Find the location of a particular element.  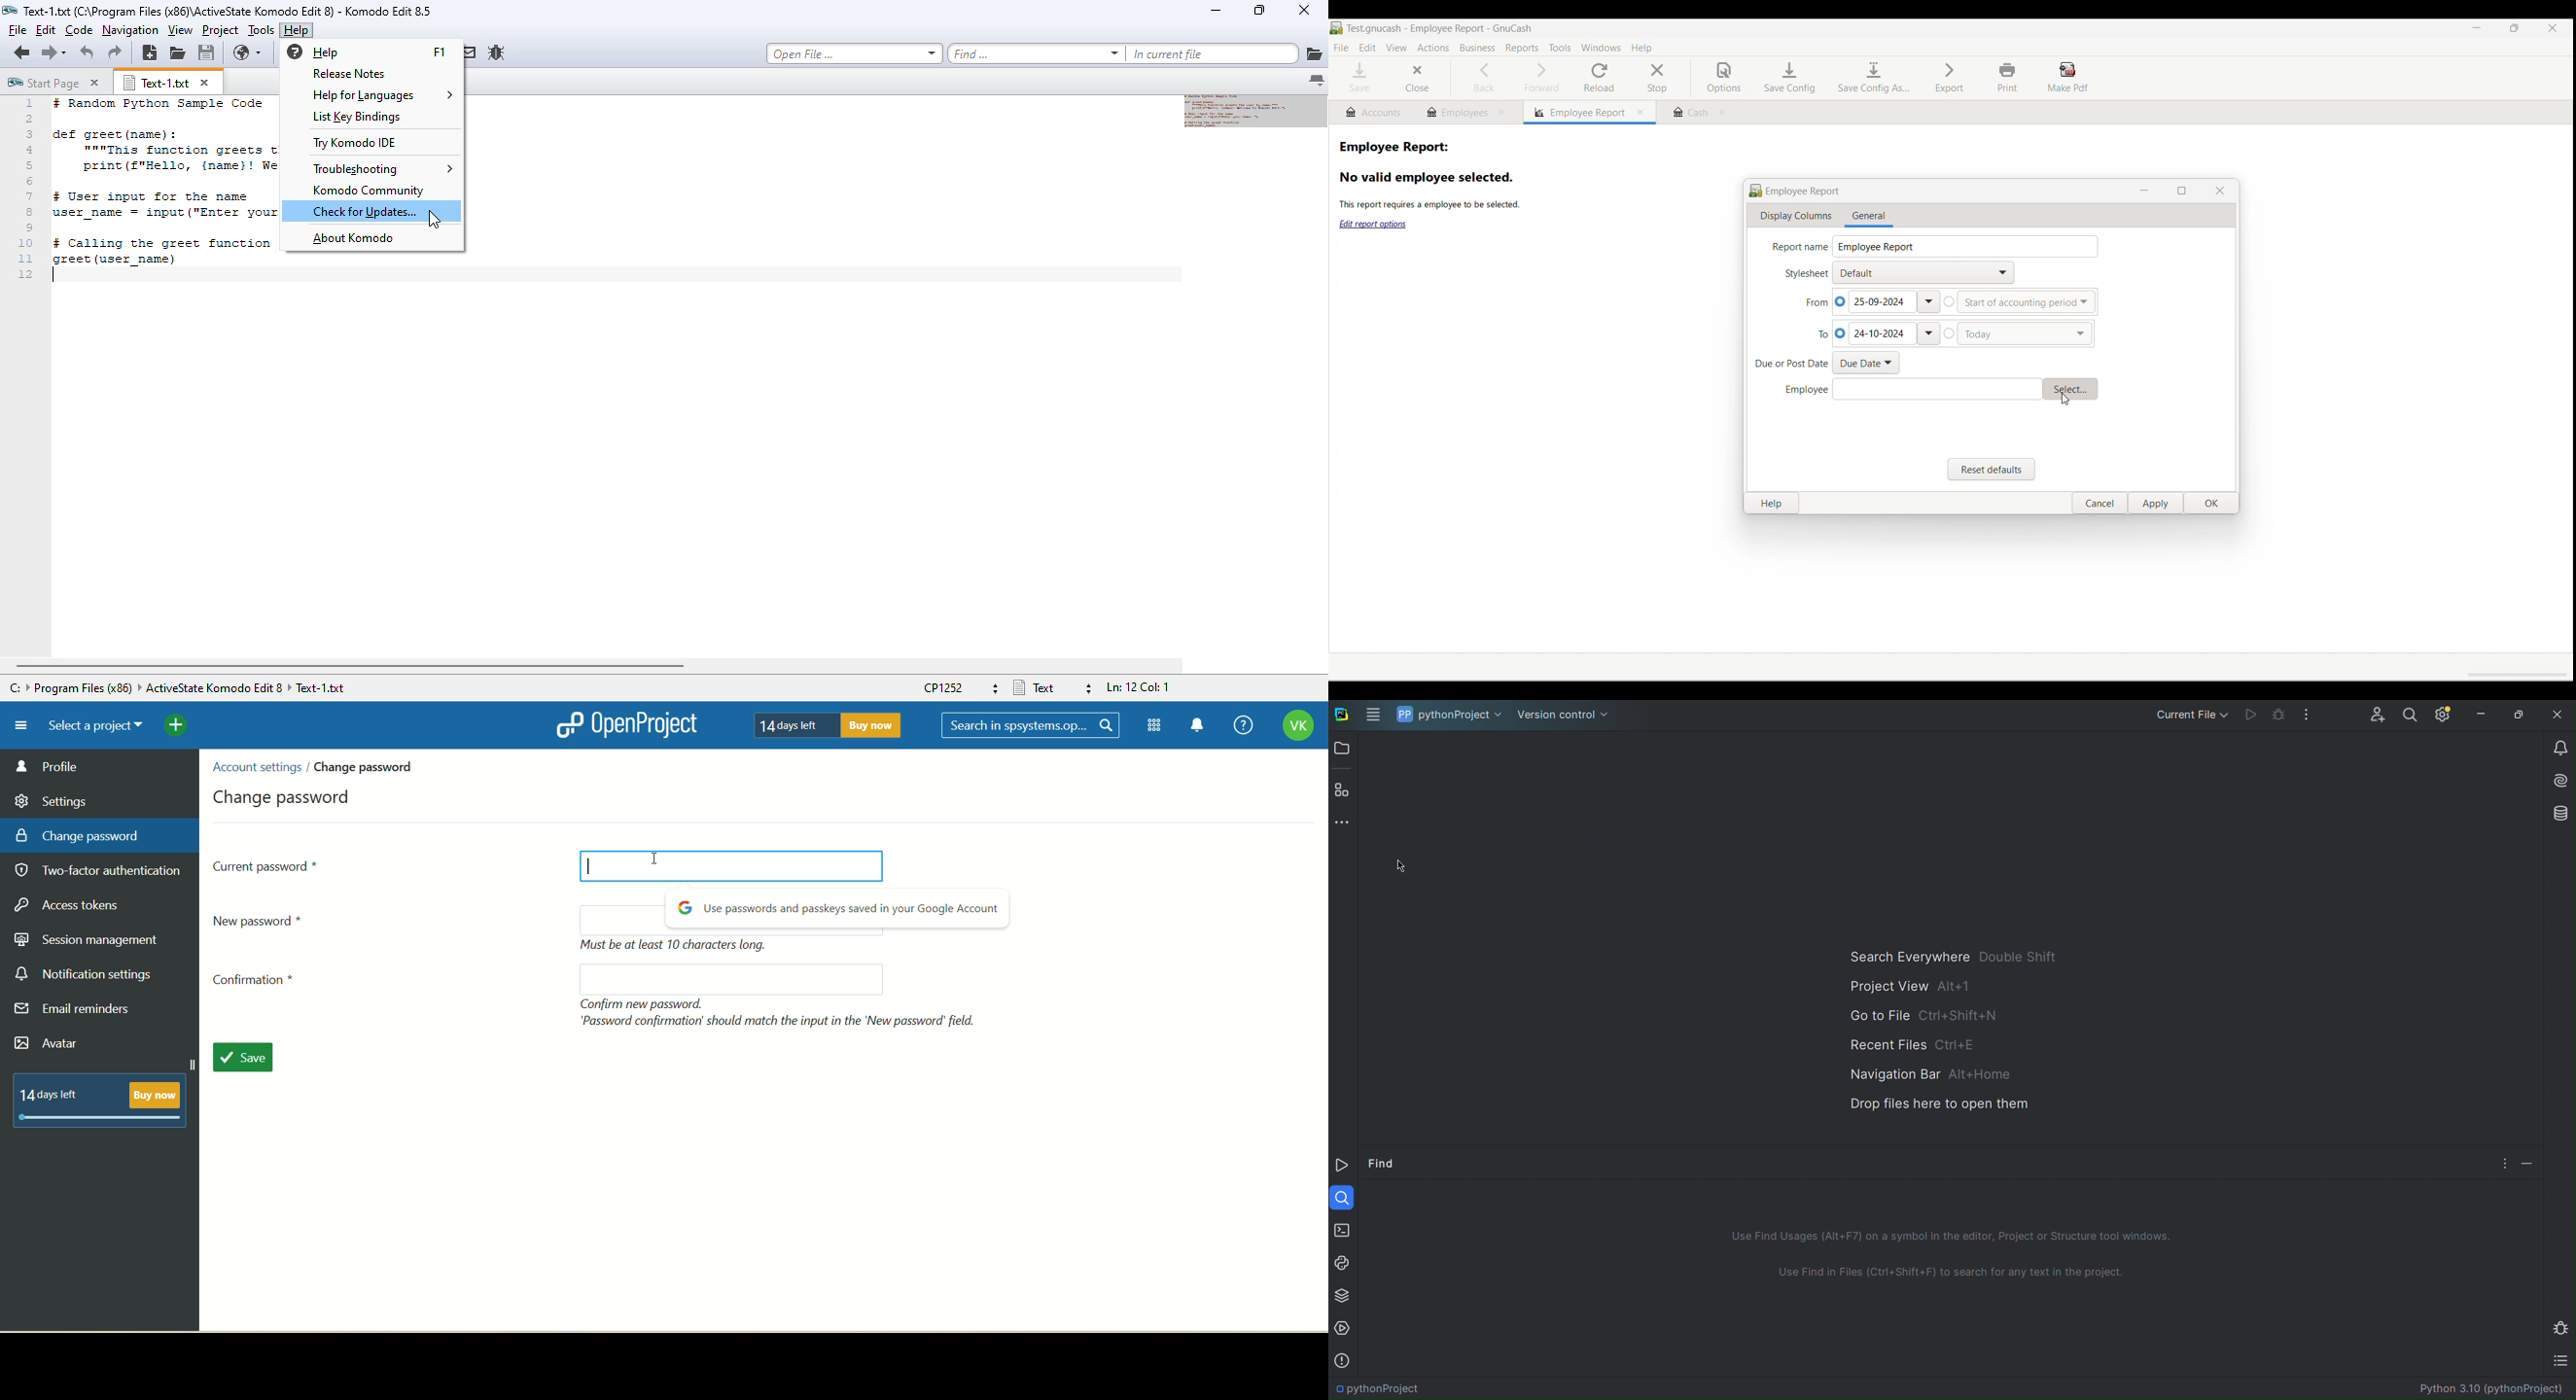

Navigation Bar is located at coordinates (1926, 1072).